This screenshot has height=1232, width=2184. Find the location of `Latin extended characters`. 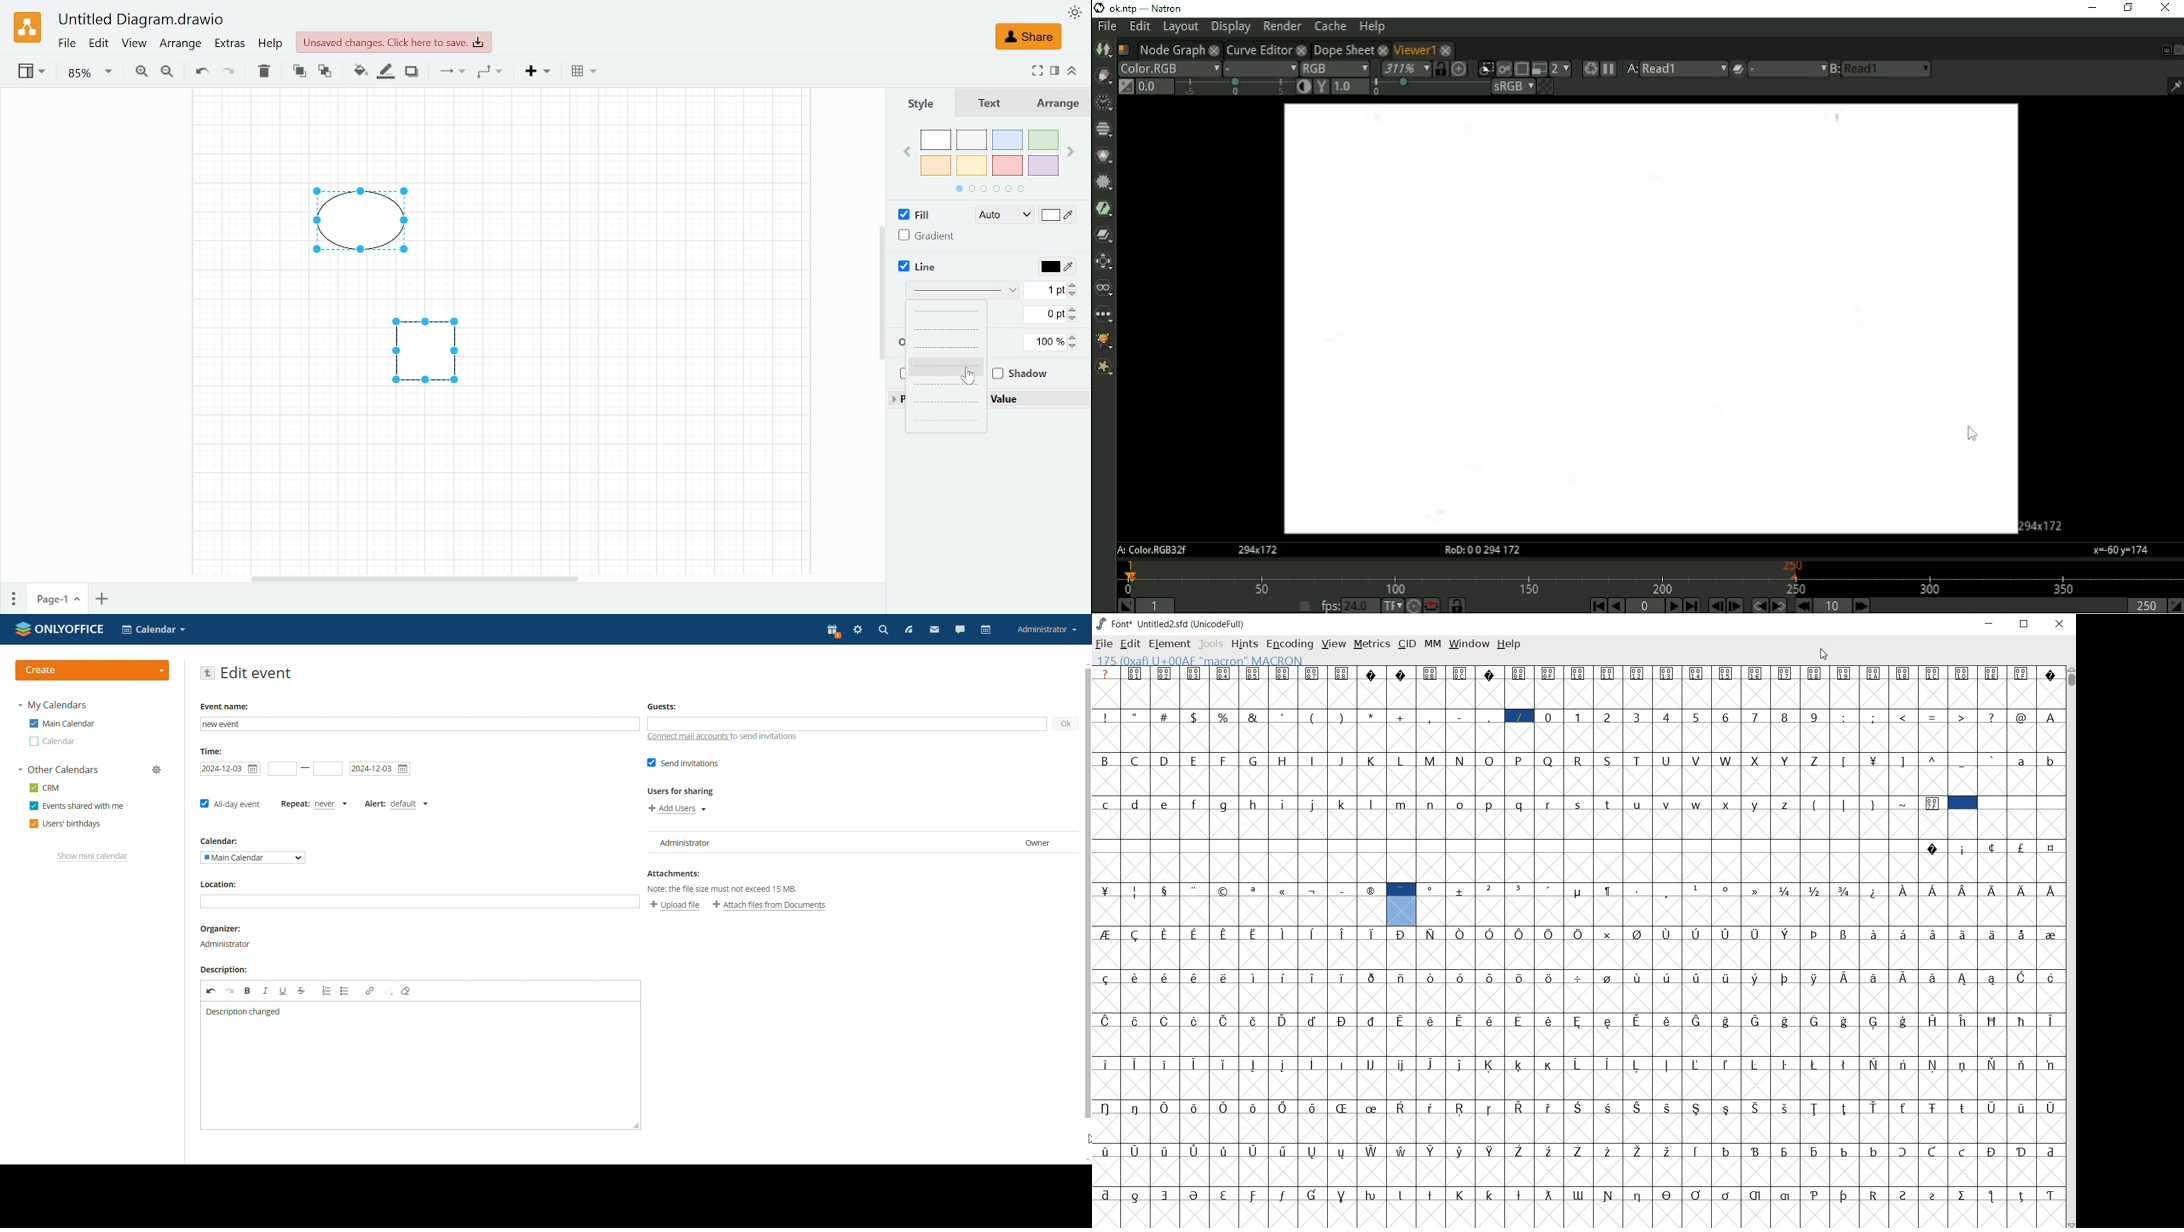

Latin extended characters is located at coordinates (1812, 1122).